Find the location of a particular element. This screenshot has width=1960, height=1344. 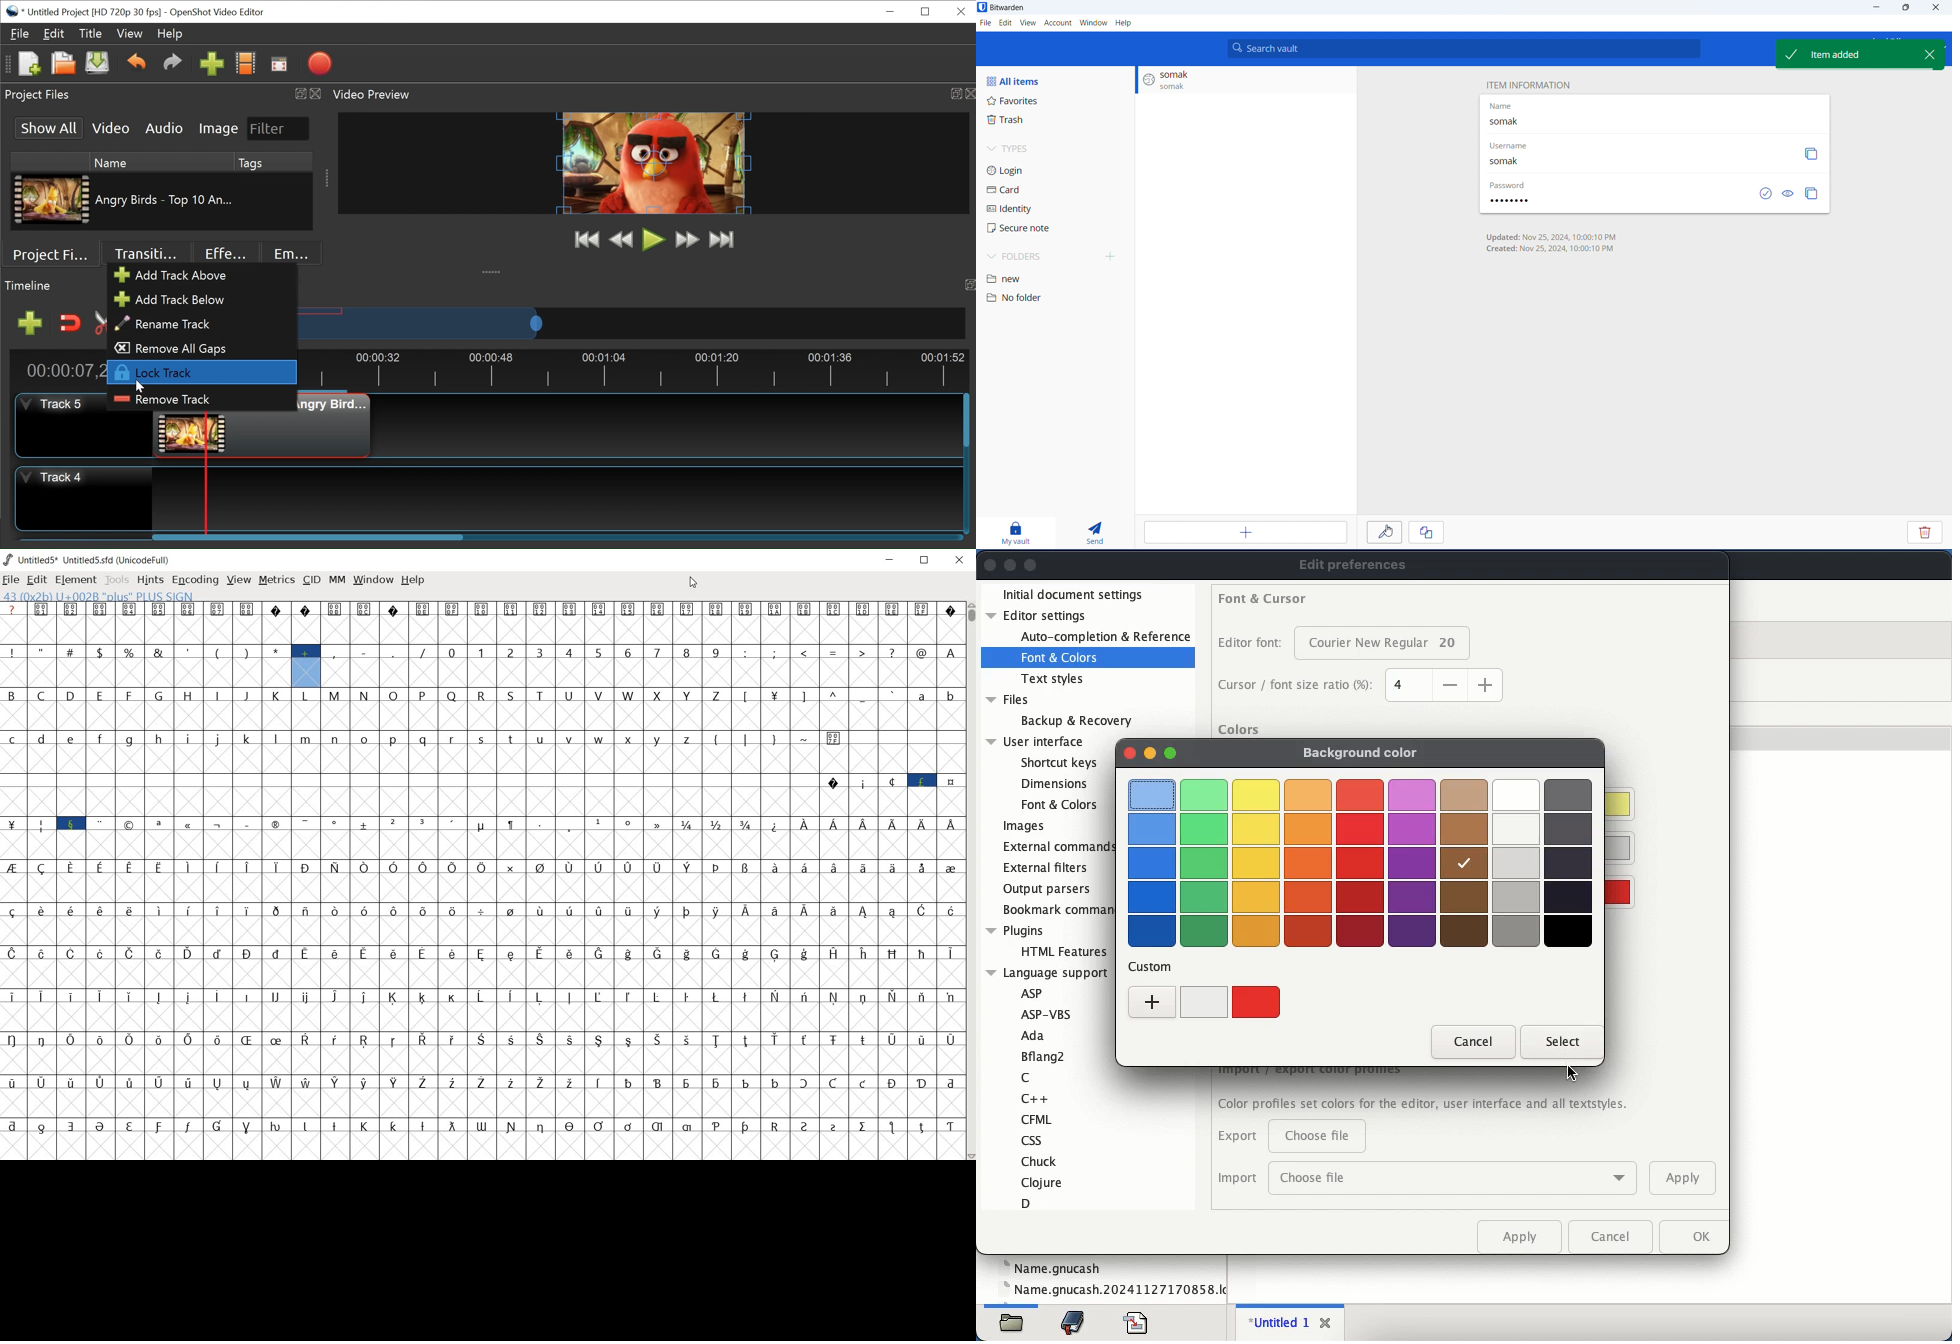

Jump to Start is located at coordinates (587, 240).